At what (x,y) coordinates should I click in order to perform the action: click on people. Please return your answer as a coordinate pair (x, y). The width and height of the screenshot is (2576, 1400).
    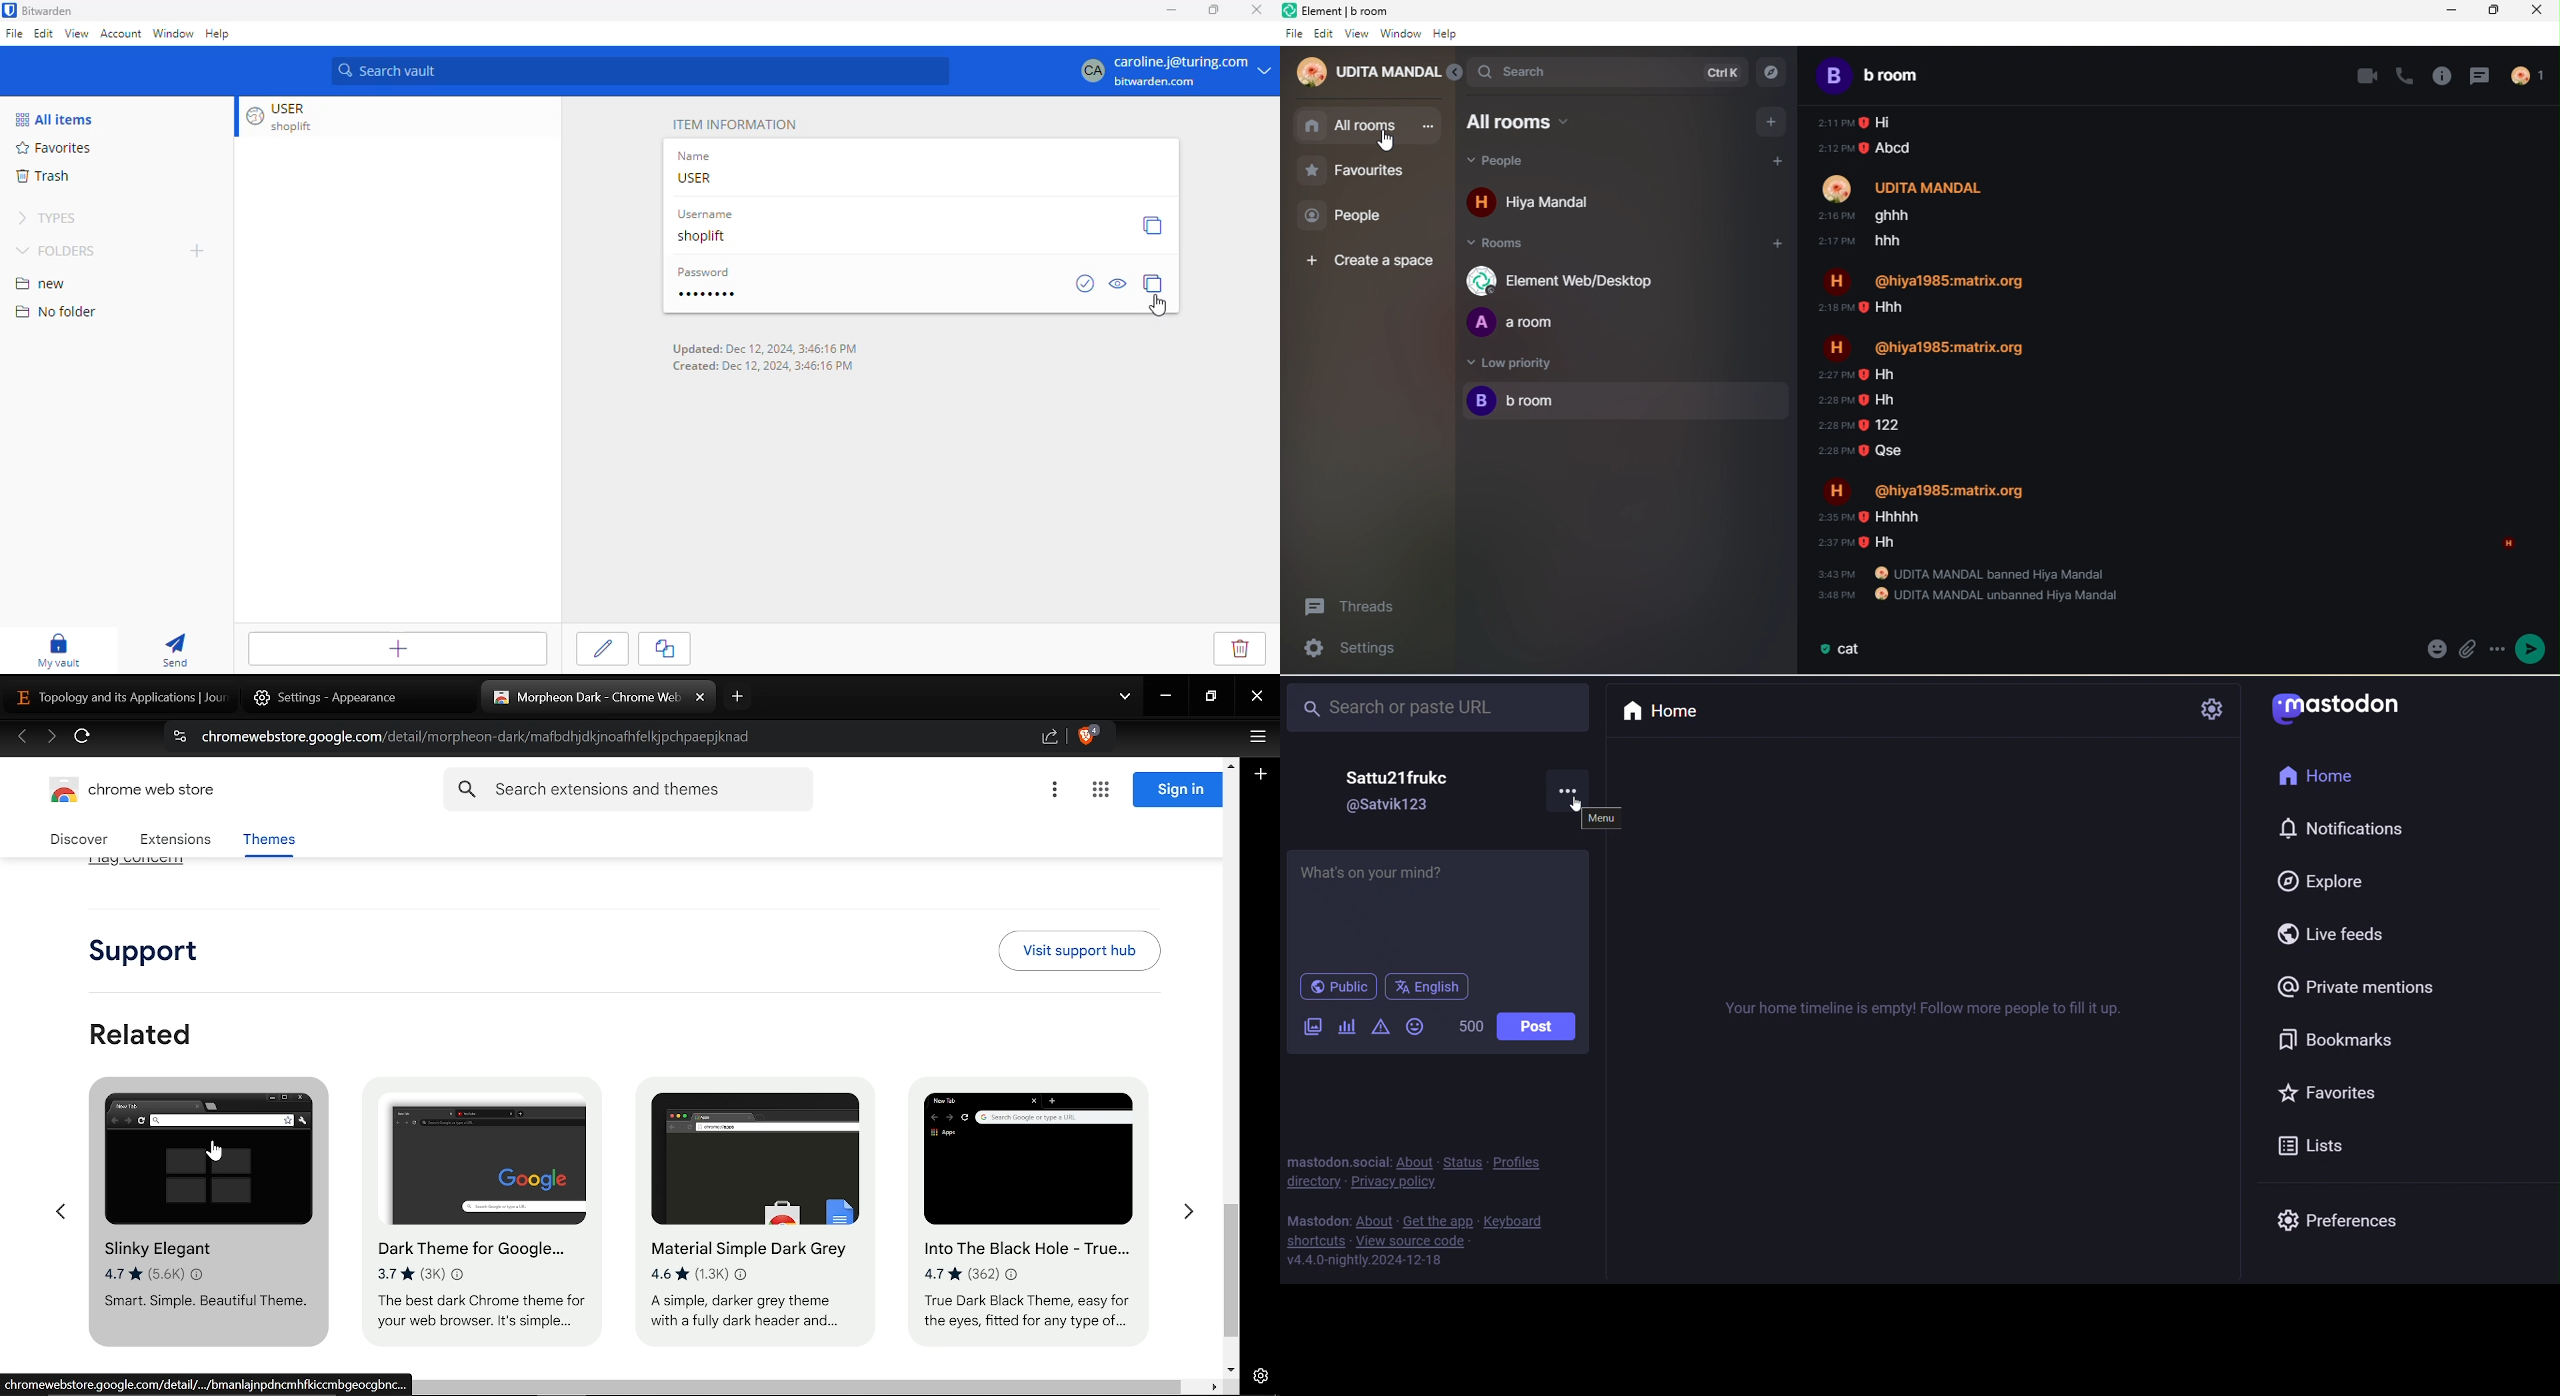
    Looking at the image, I should click on (1518, 164).